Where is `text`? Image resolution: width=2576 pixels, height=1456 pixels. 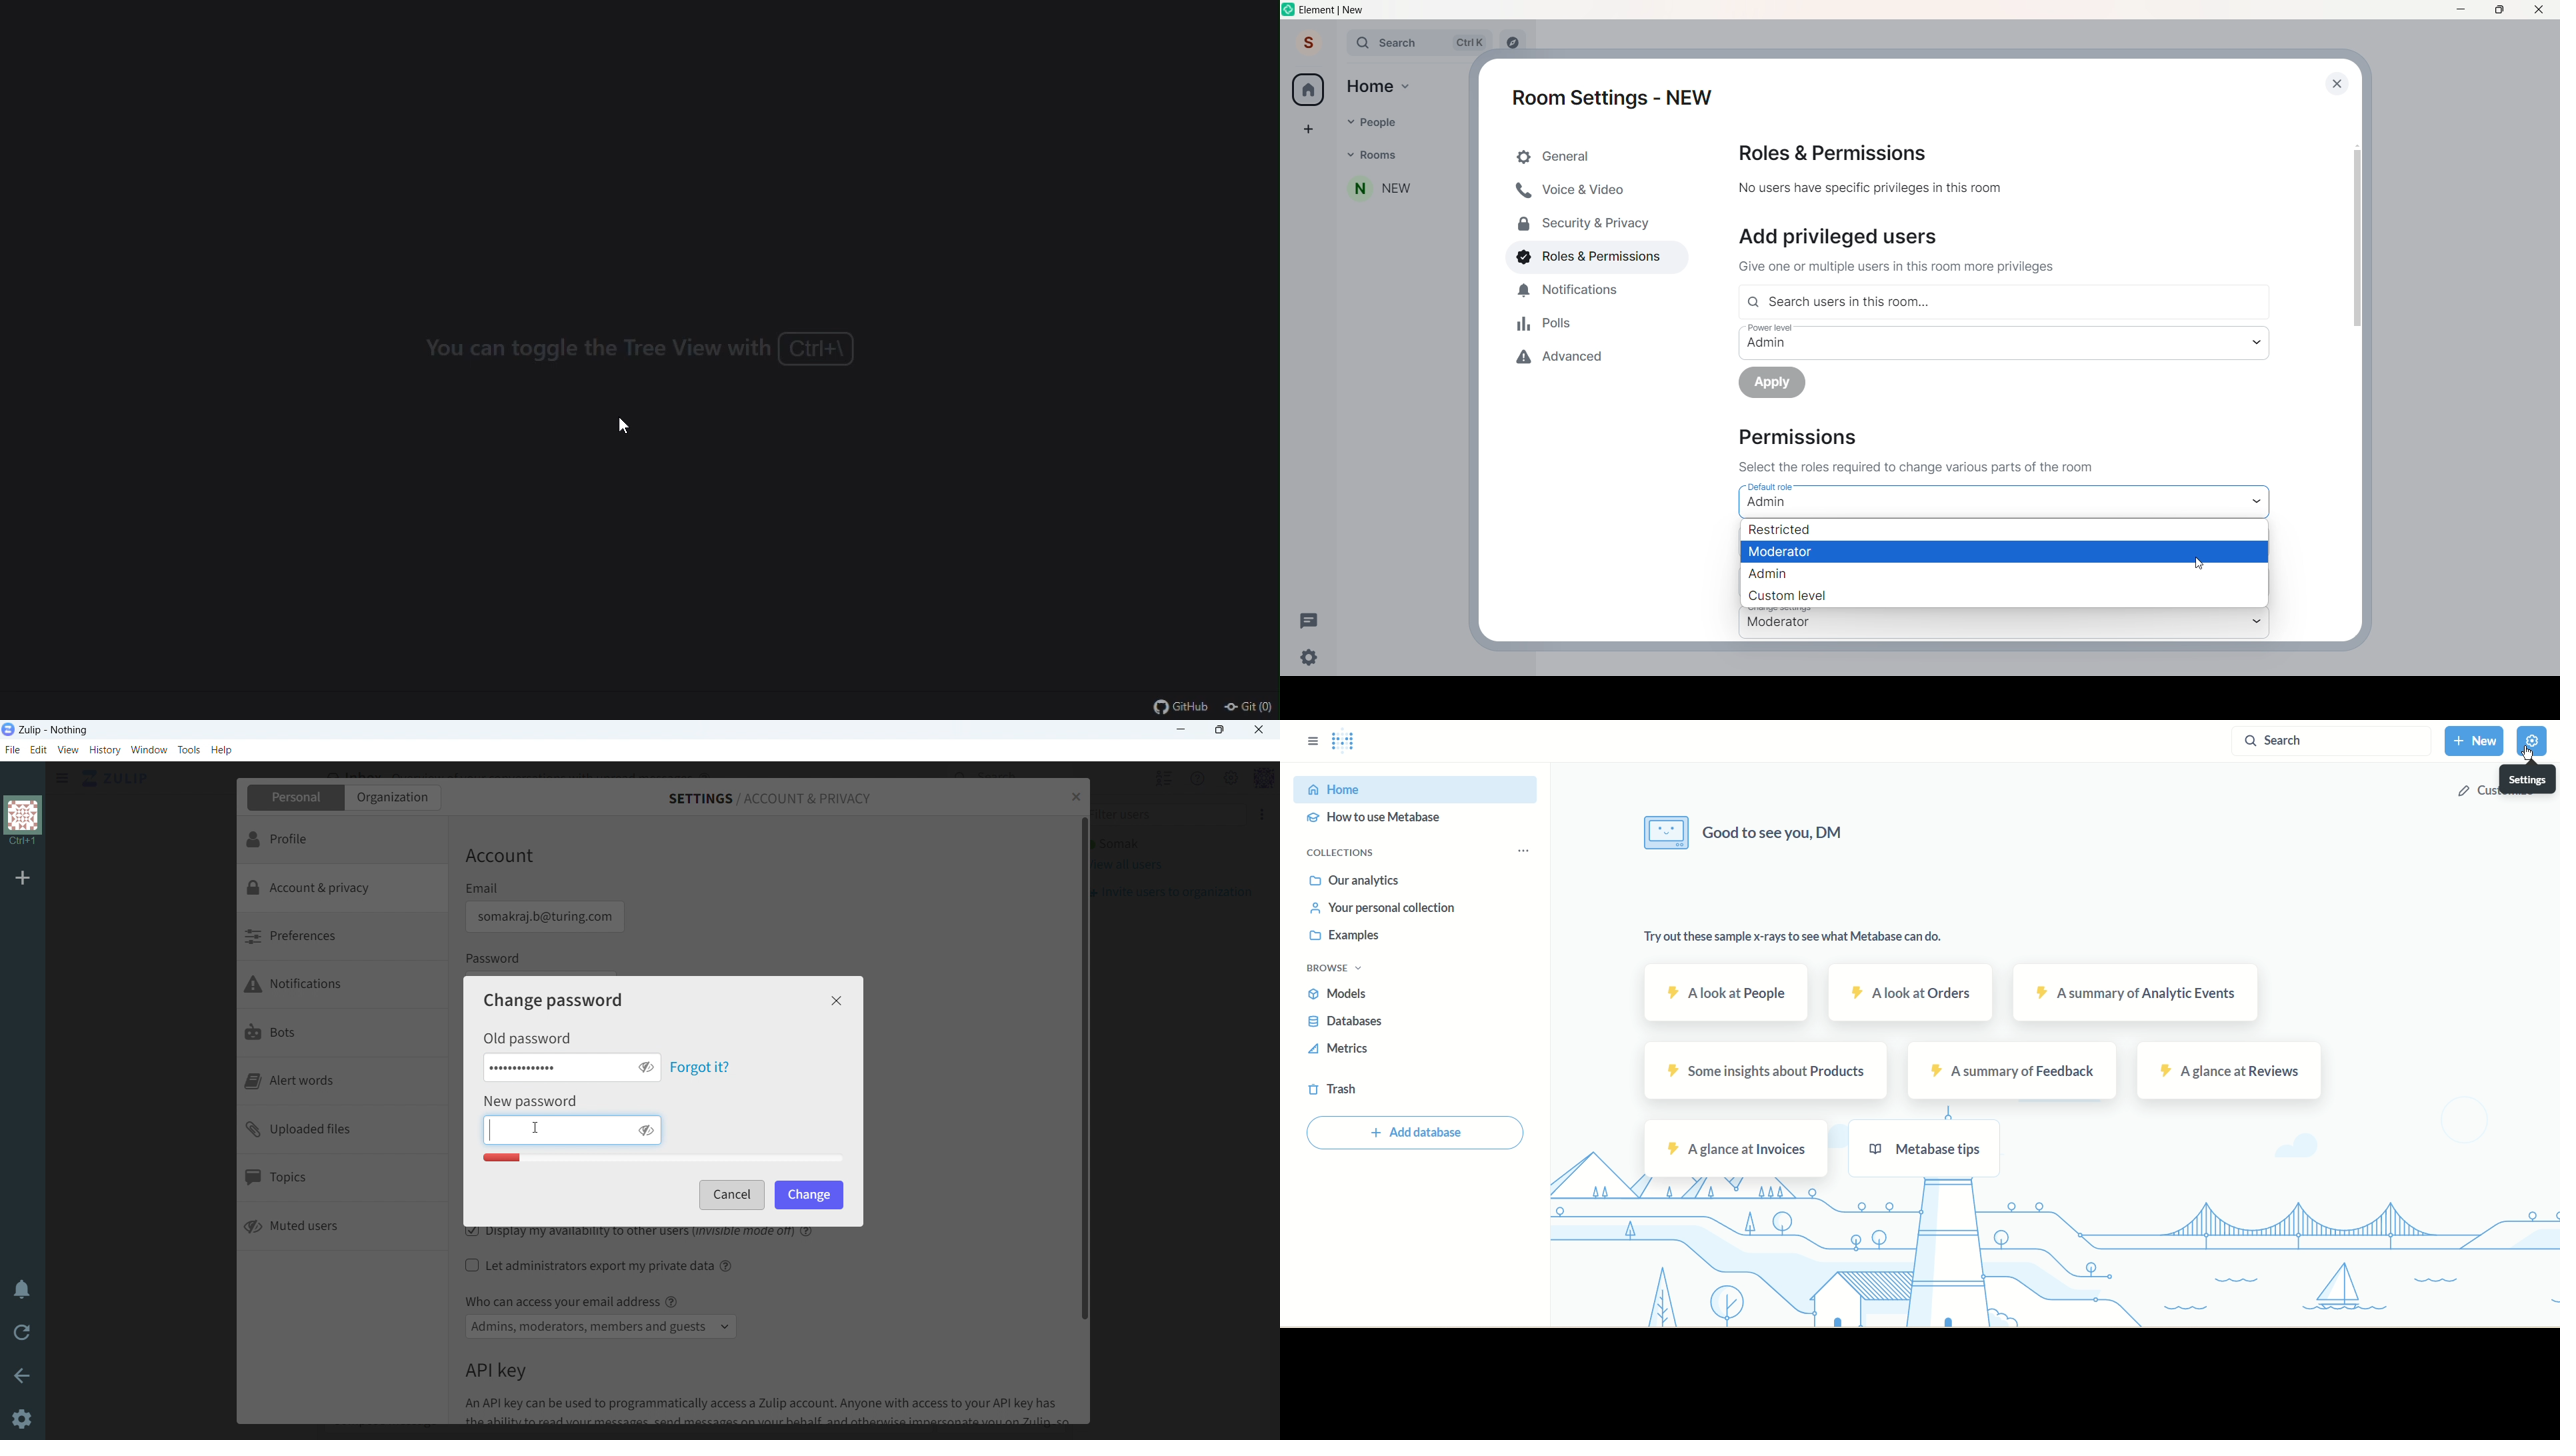 text is located at coordinates (1899, 268).